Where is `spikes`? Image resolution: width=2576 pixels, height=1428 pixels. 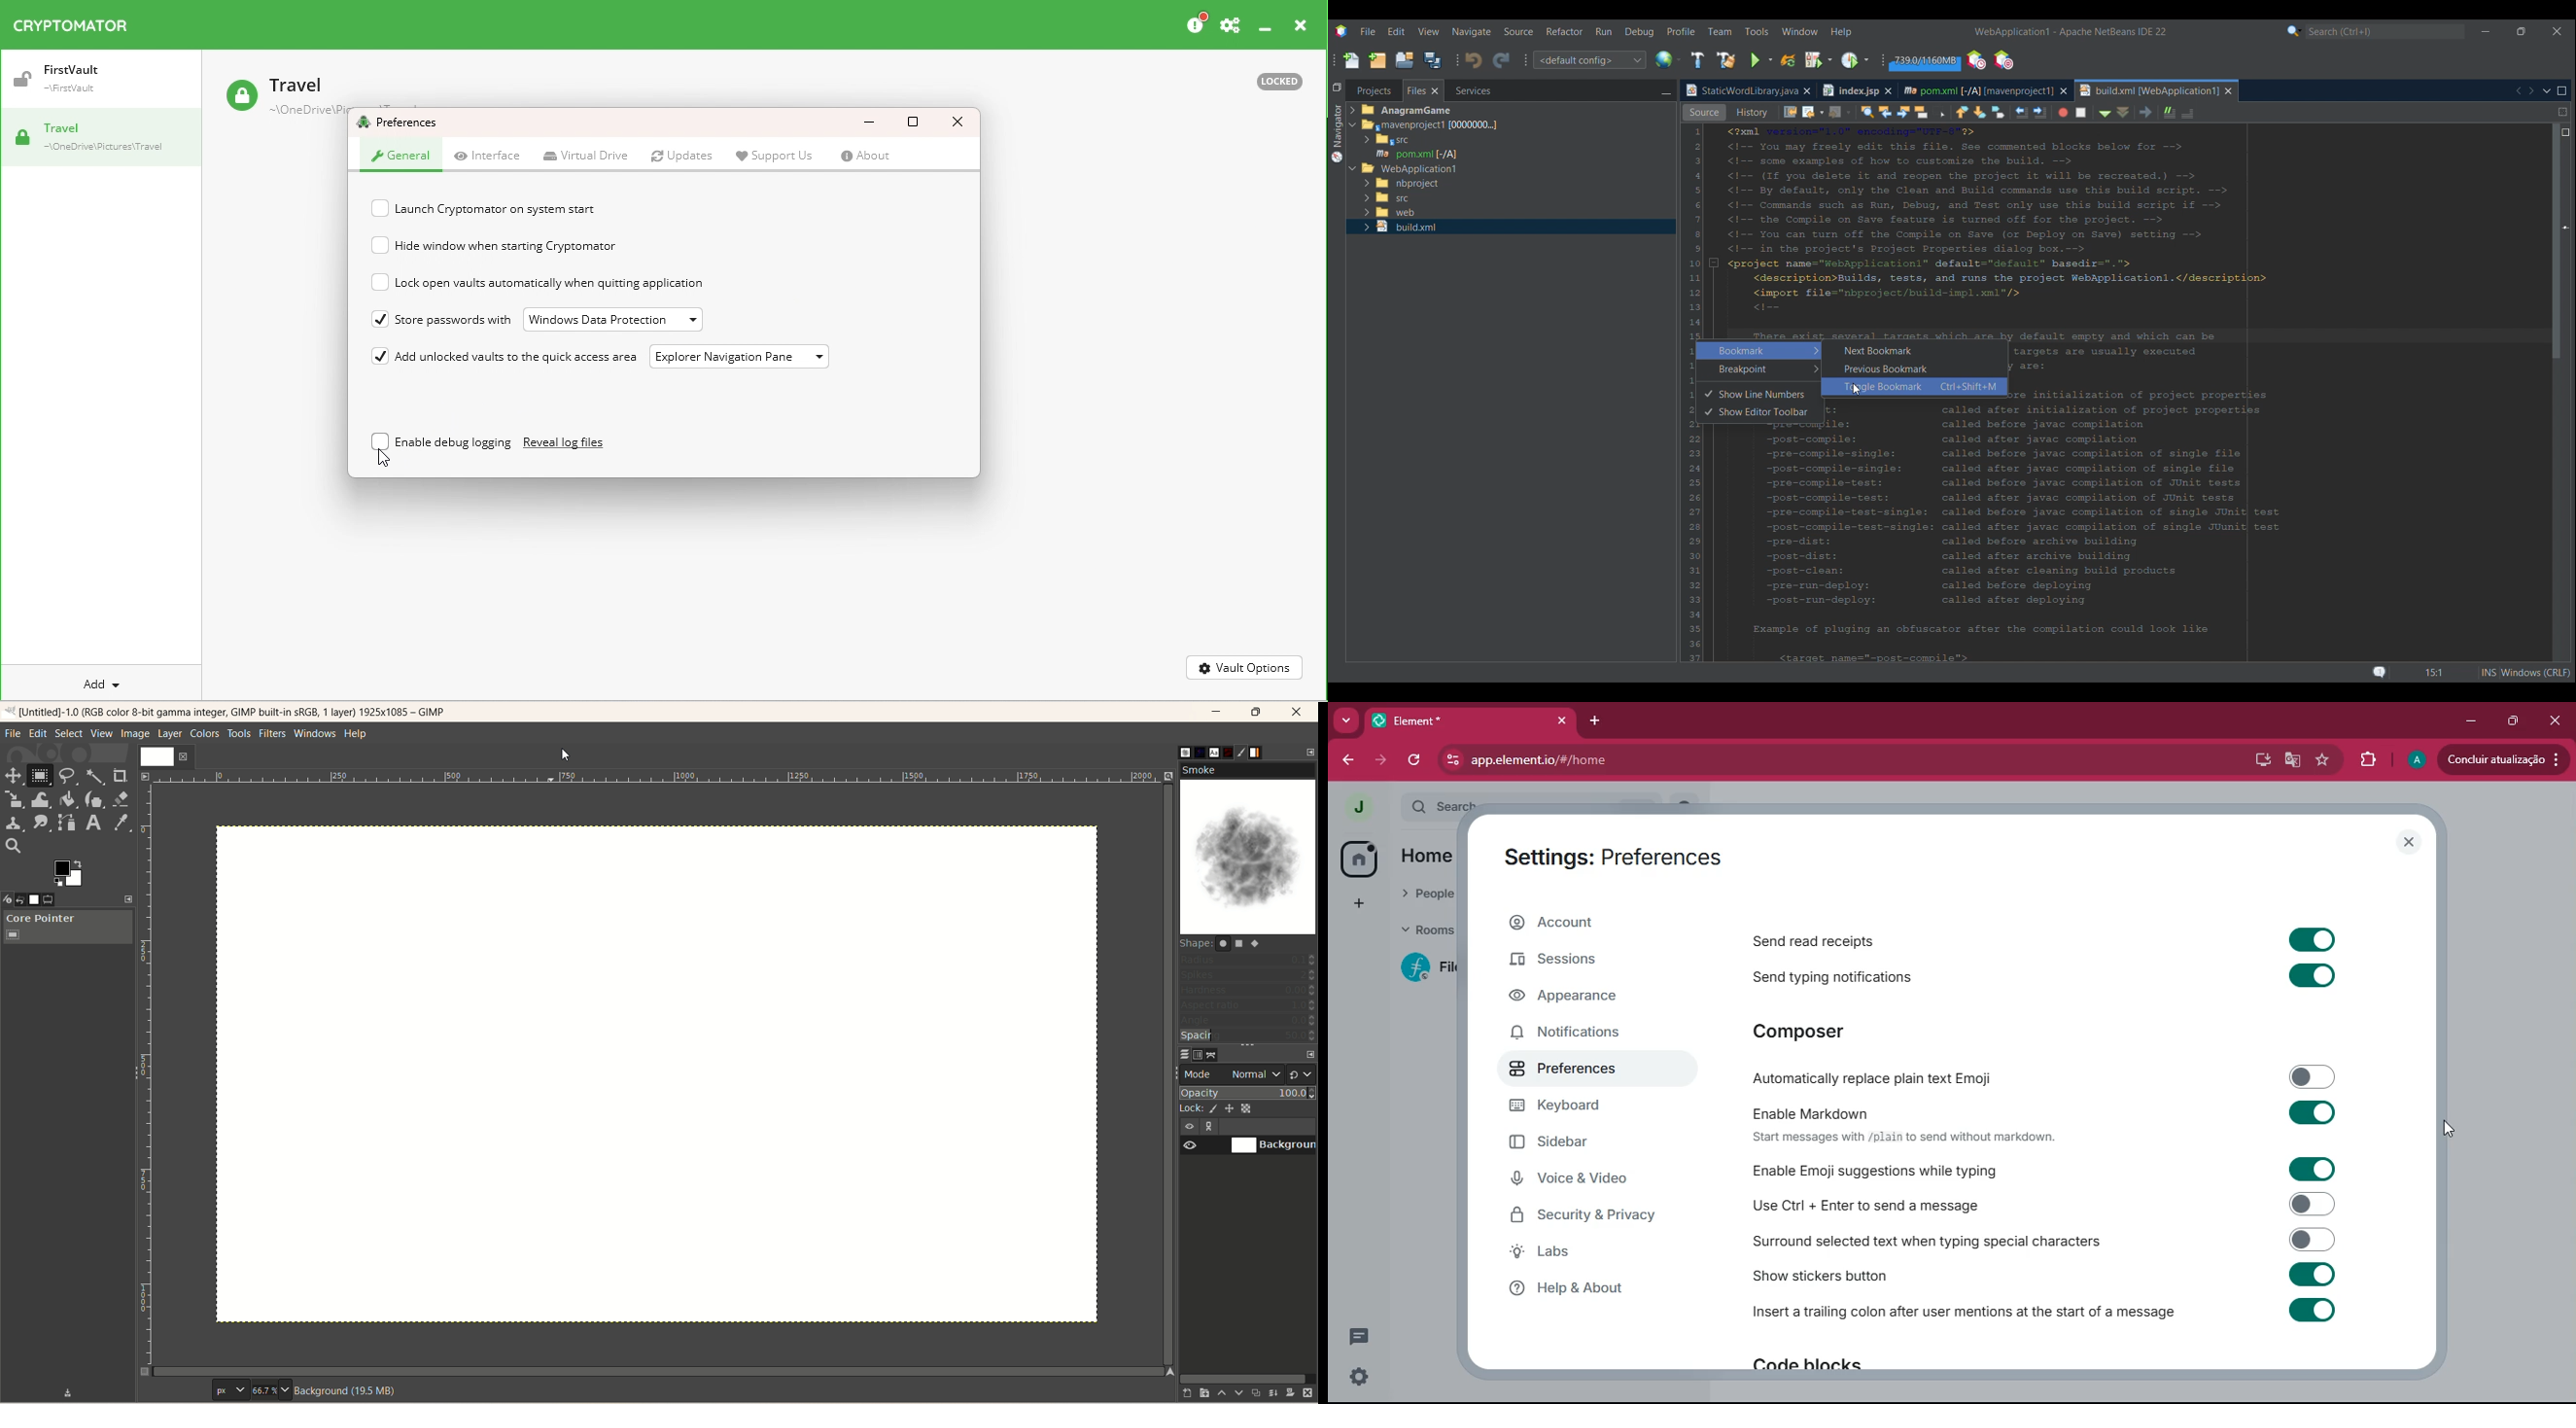
spikes is located at coordinates (1248, 977).